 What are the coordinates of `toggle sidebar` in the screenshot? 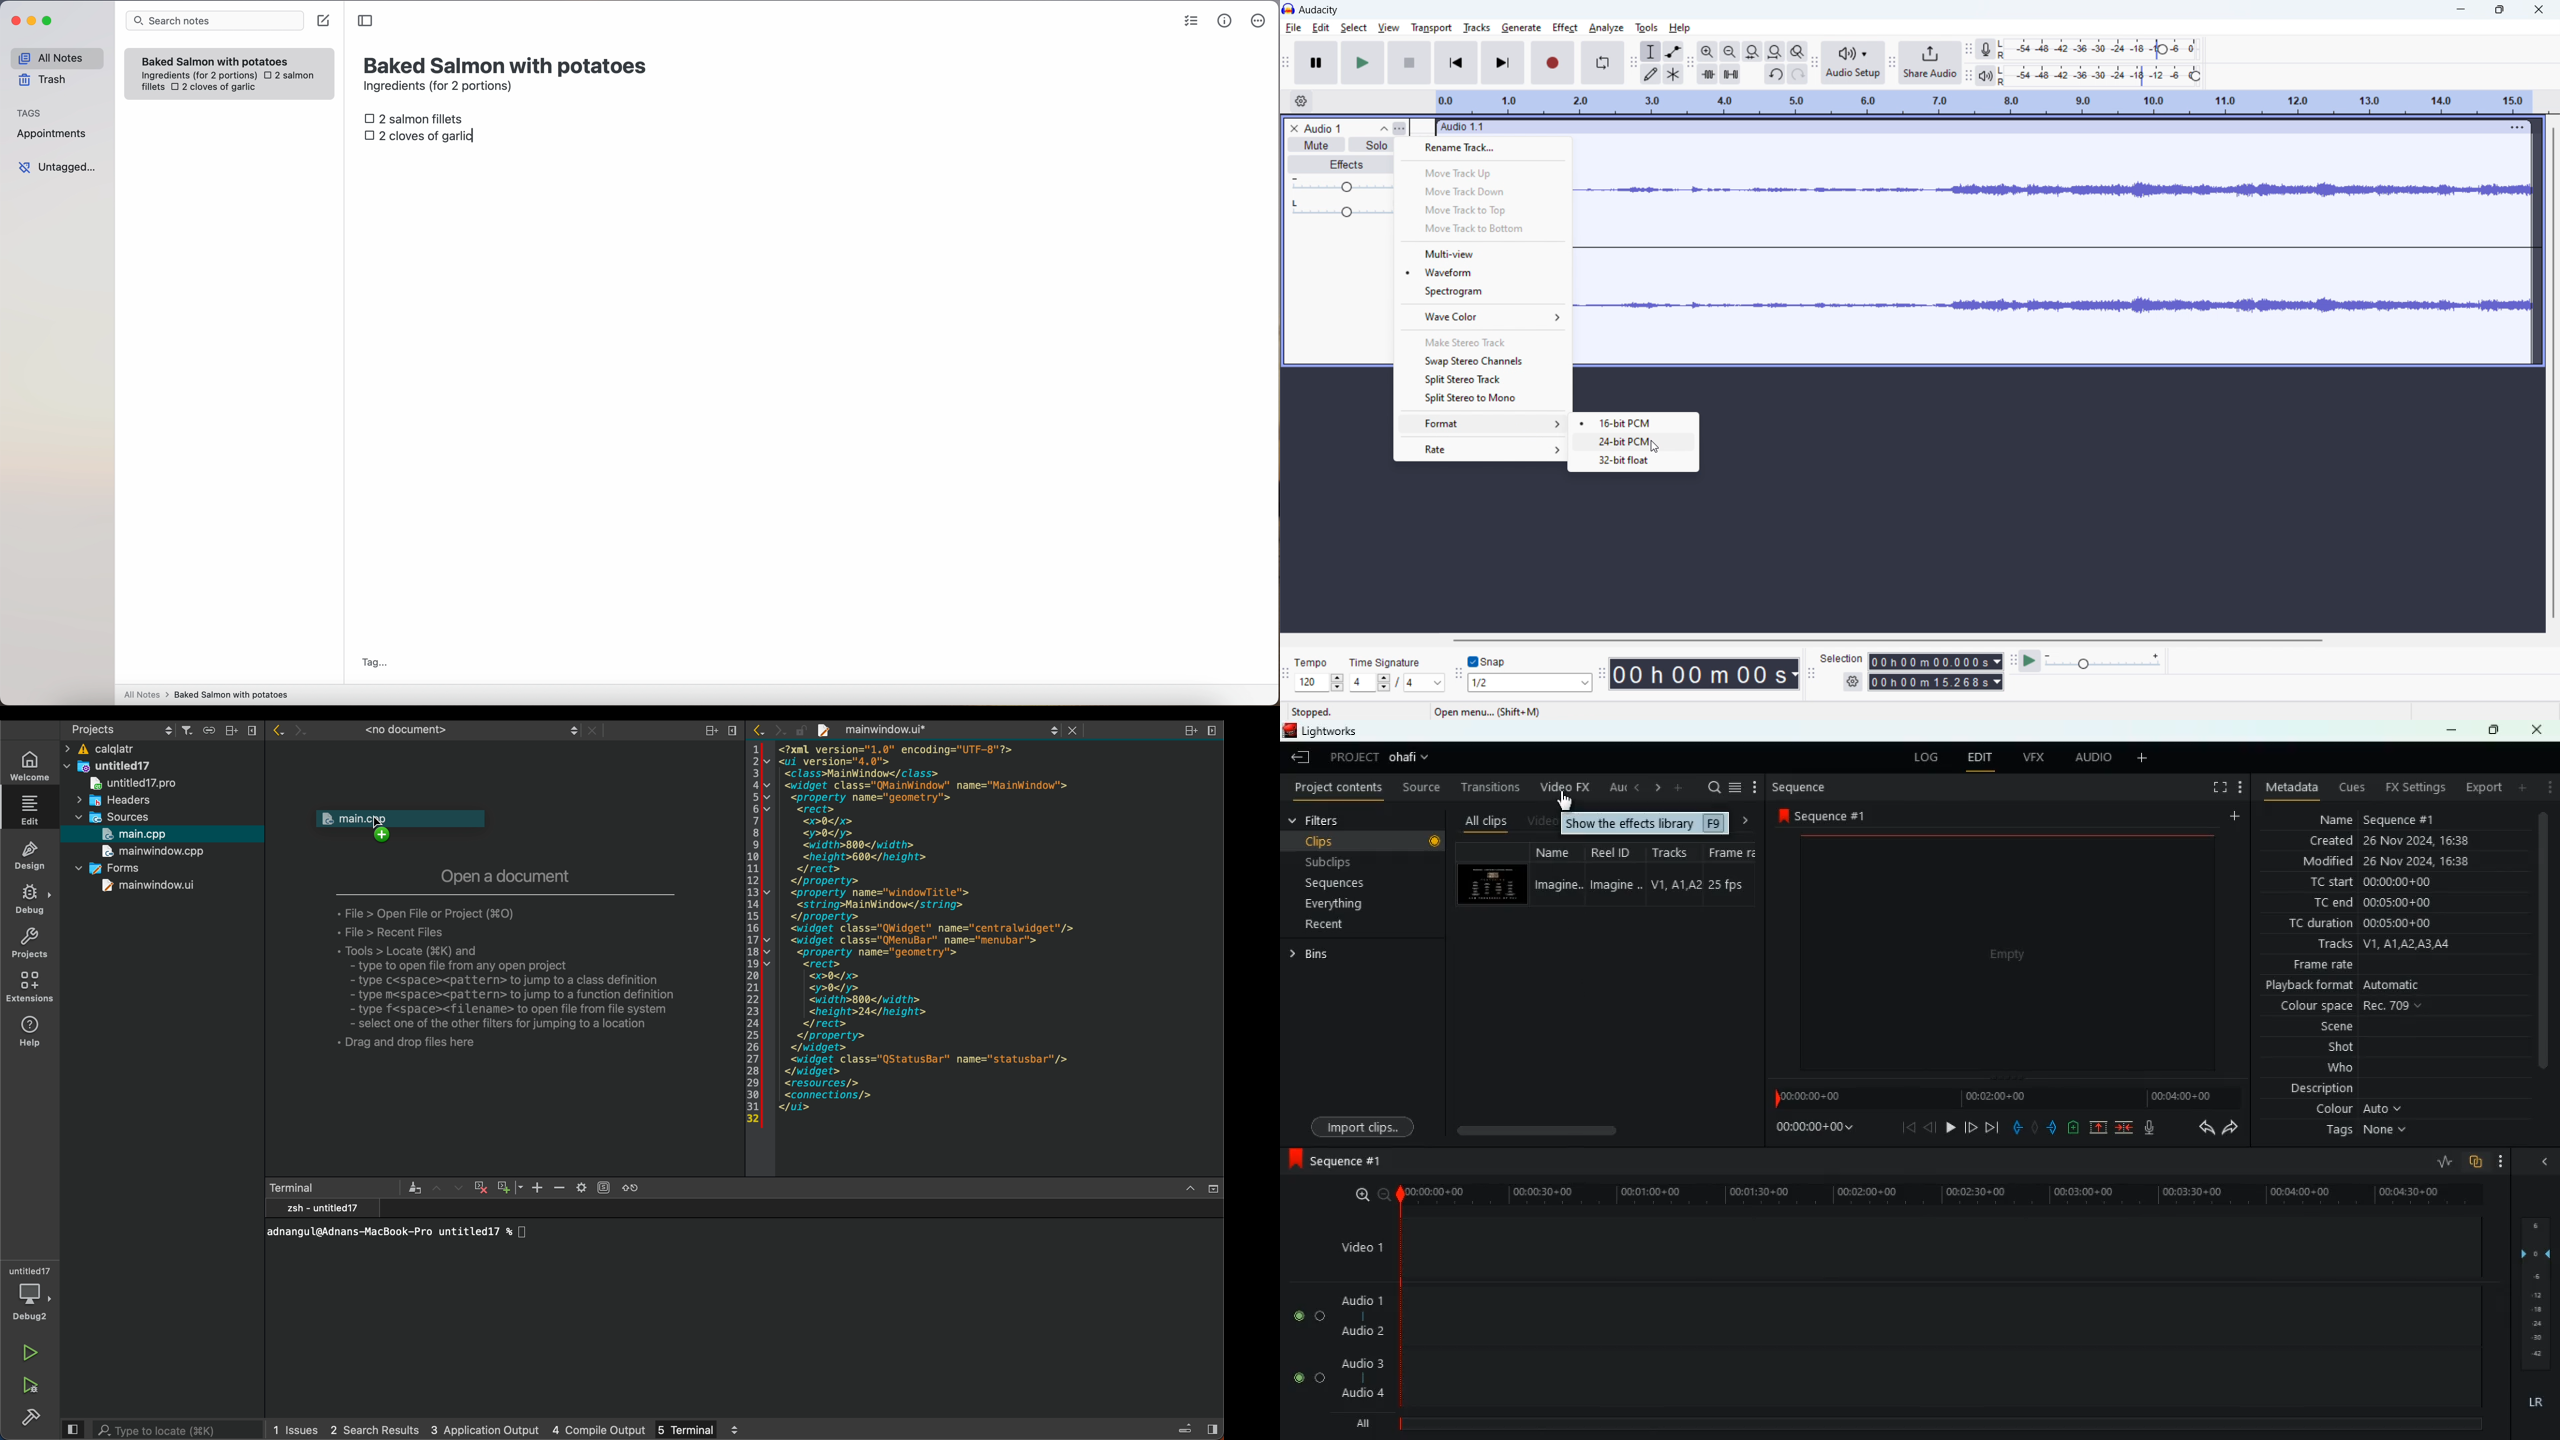 It's located at (366, 21).